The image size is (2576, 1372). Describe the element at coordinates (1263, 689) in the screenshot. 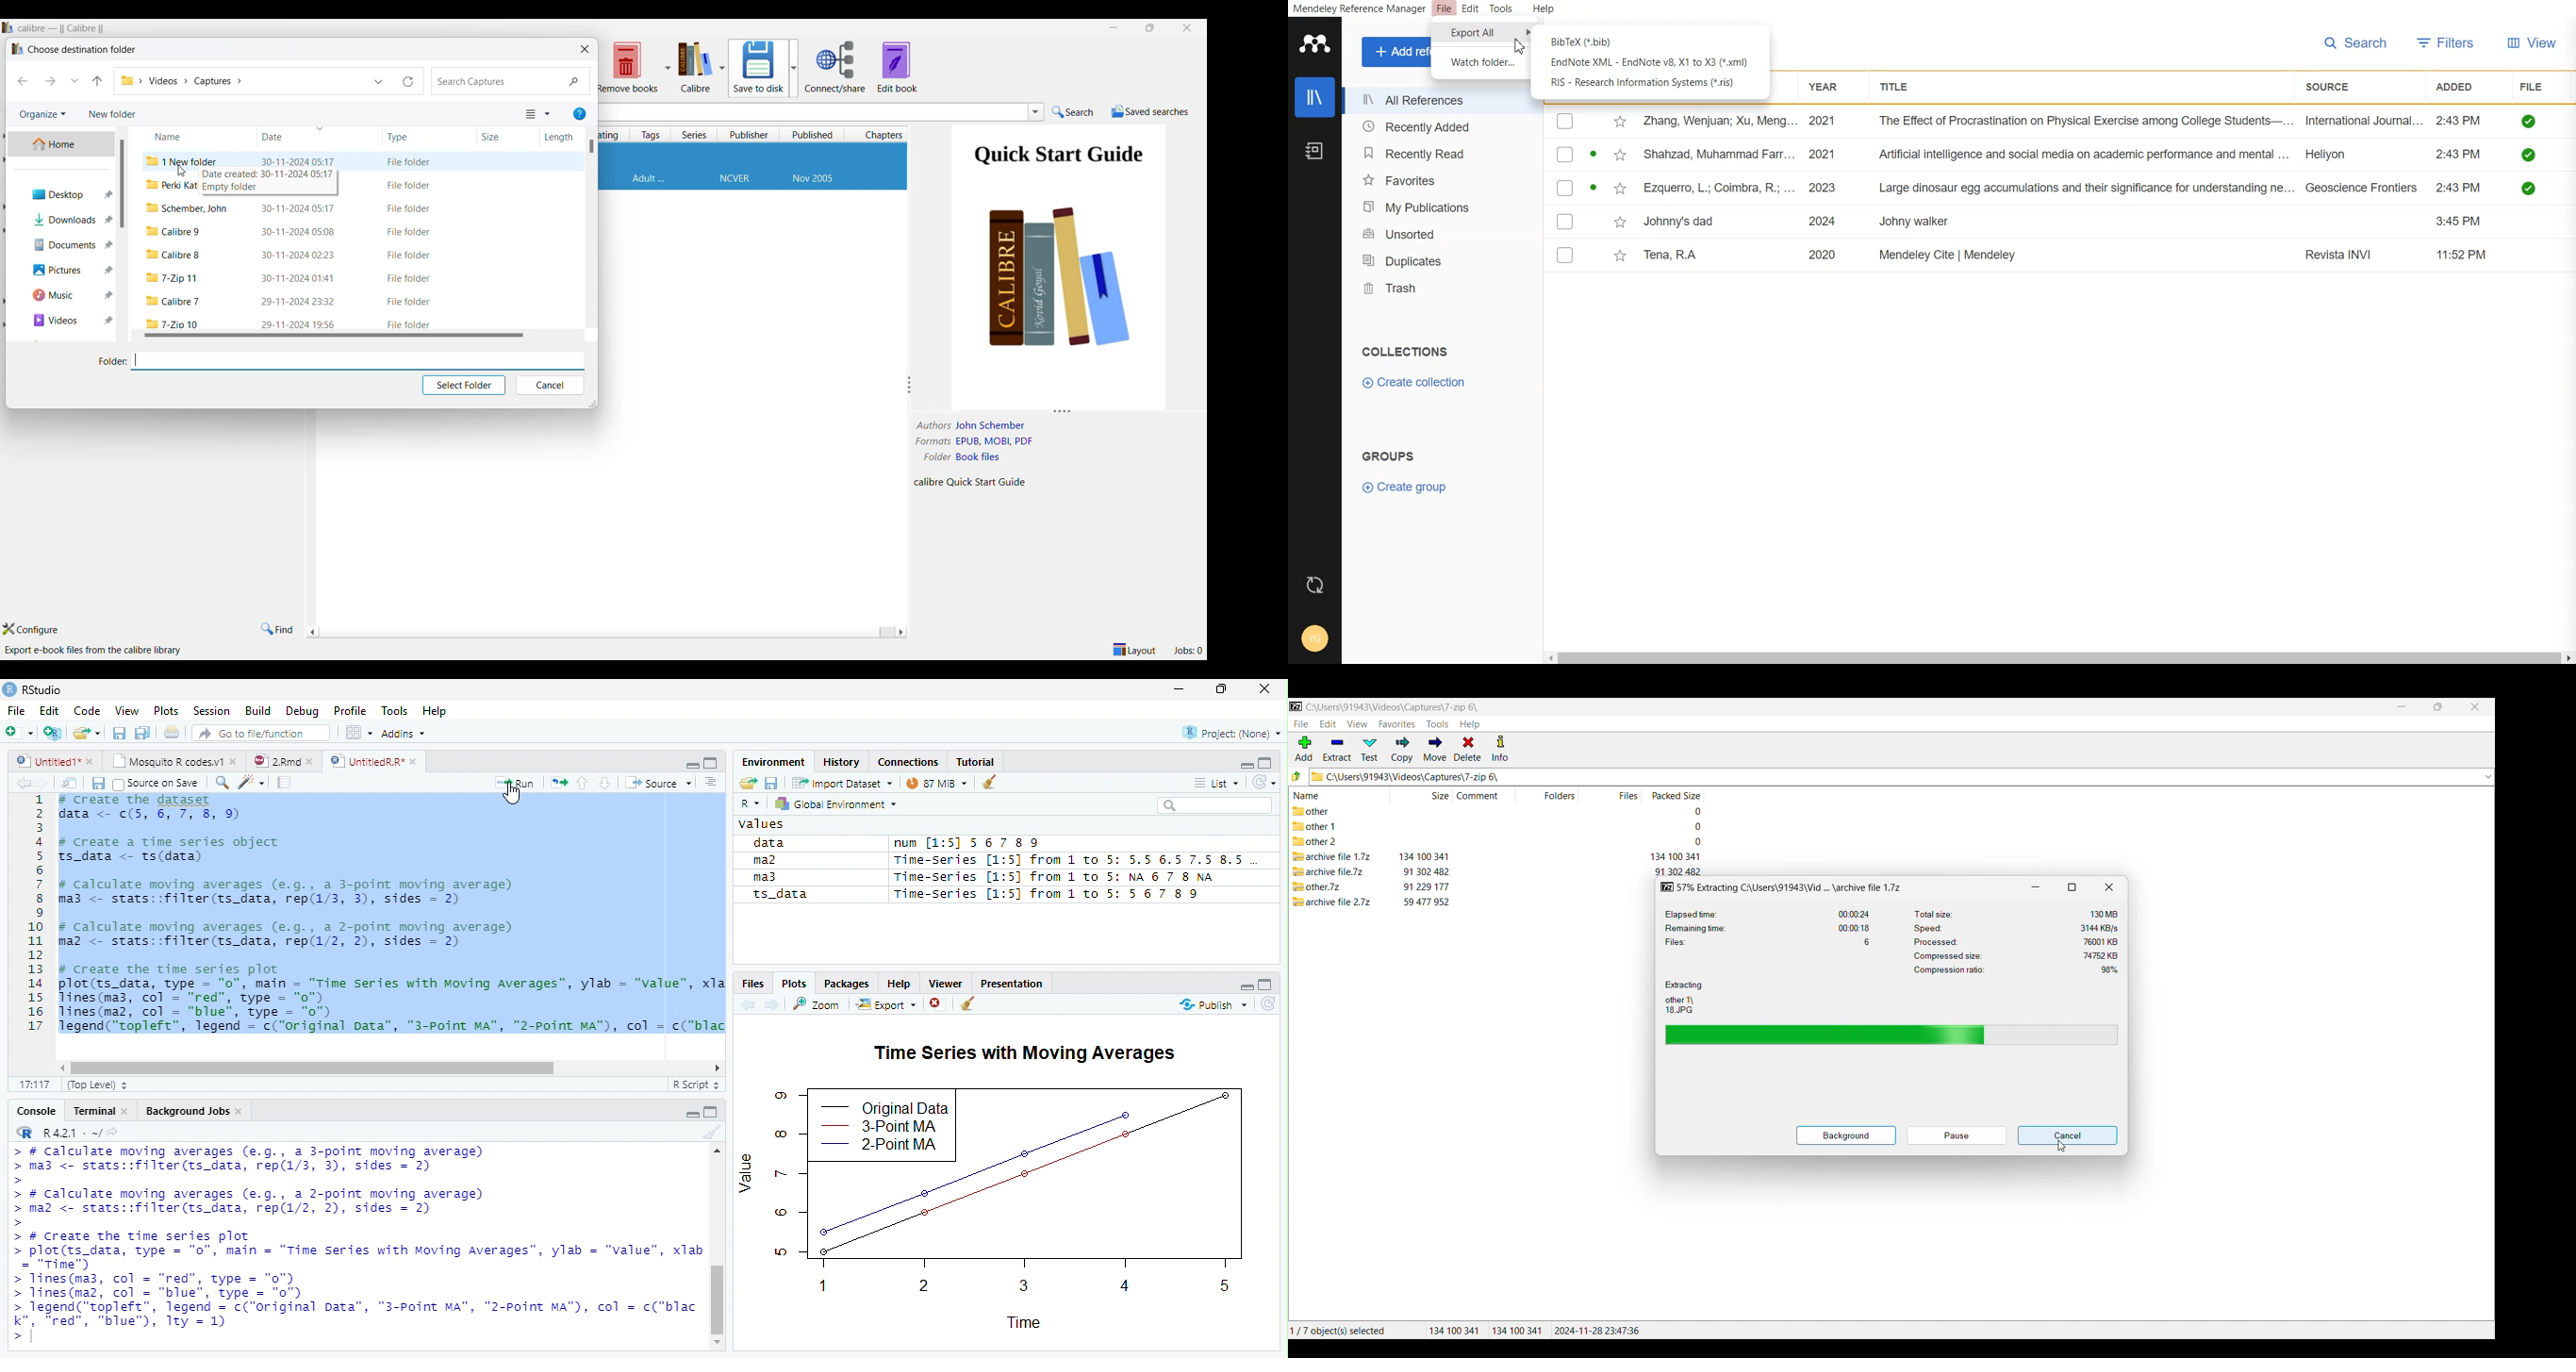

I see `close` at that location.